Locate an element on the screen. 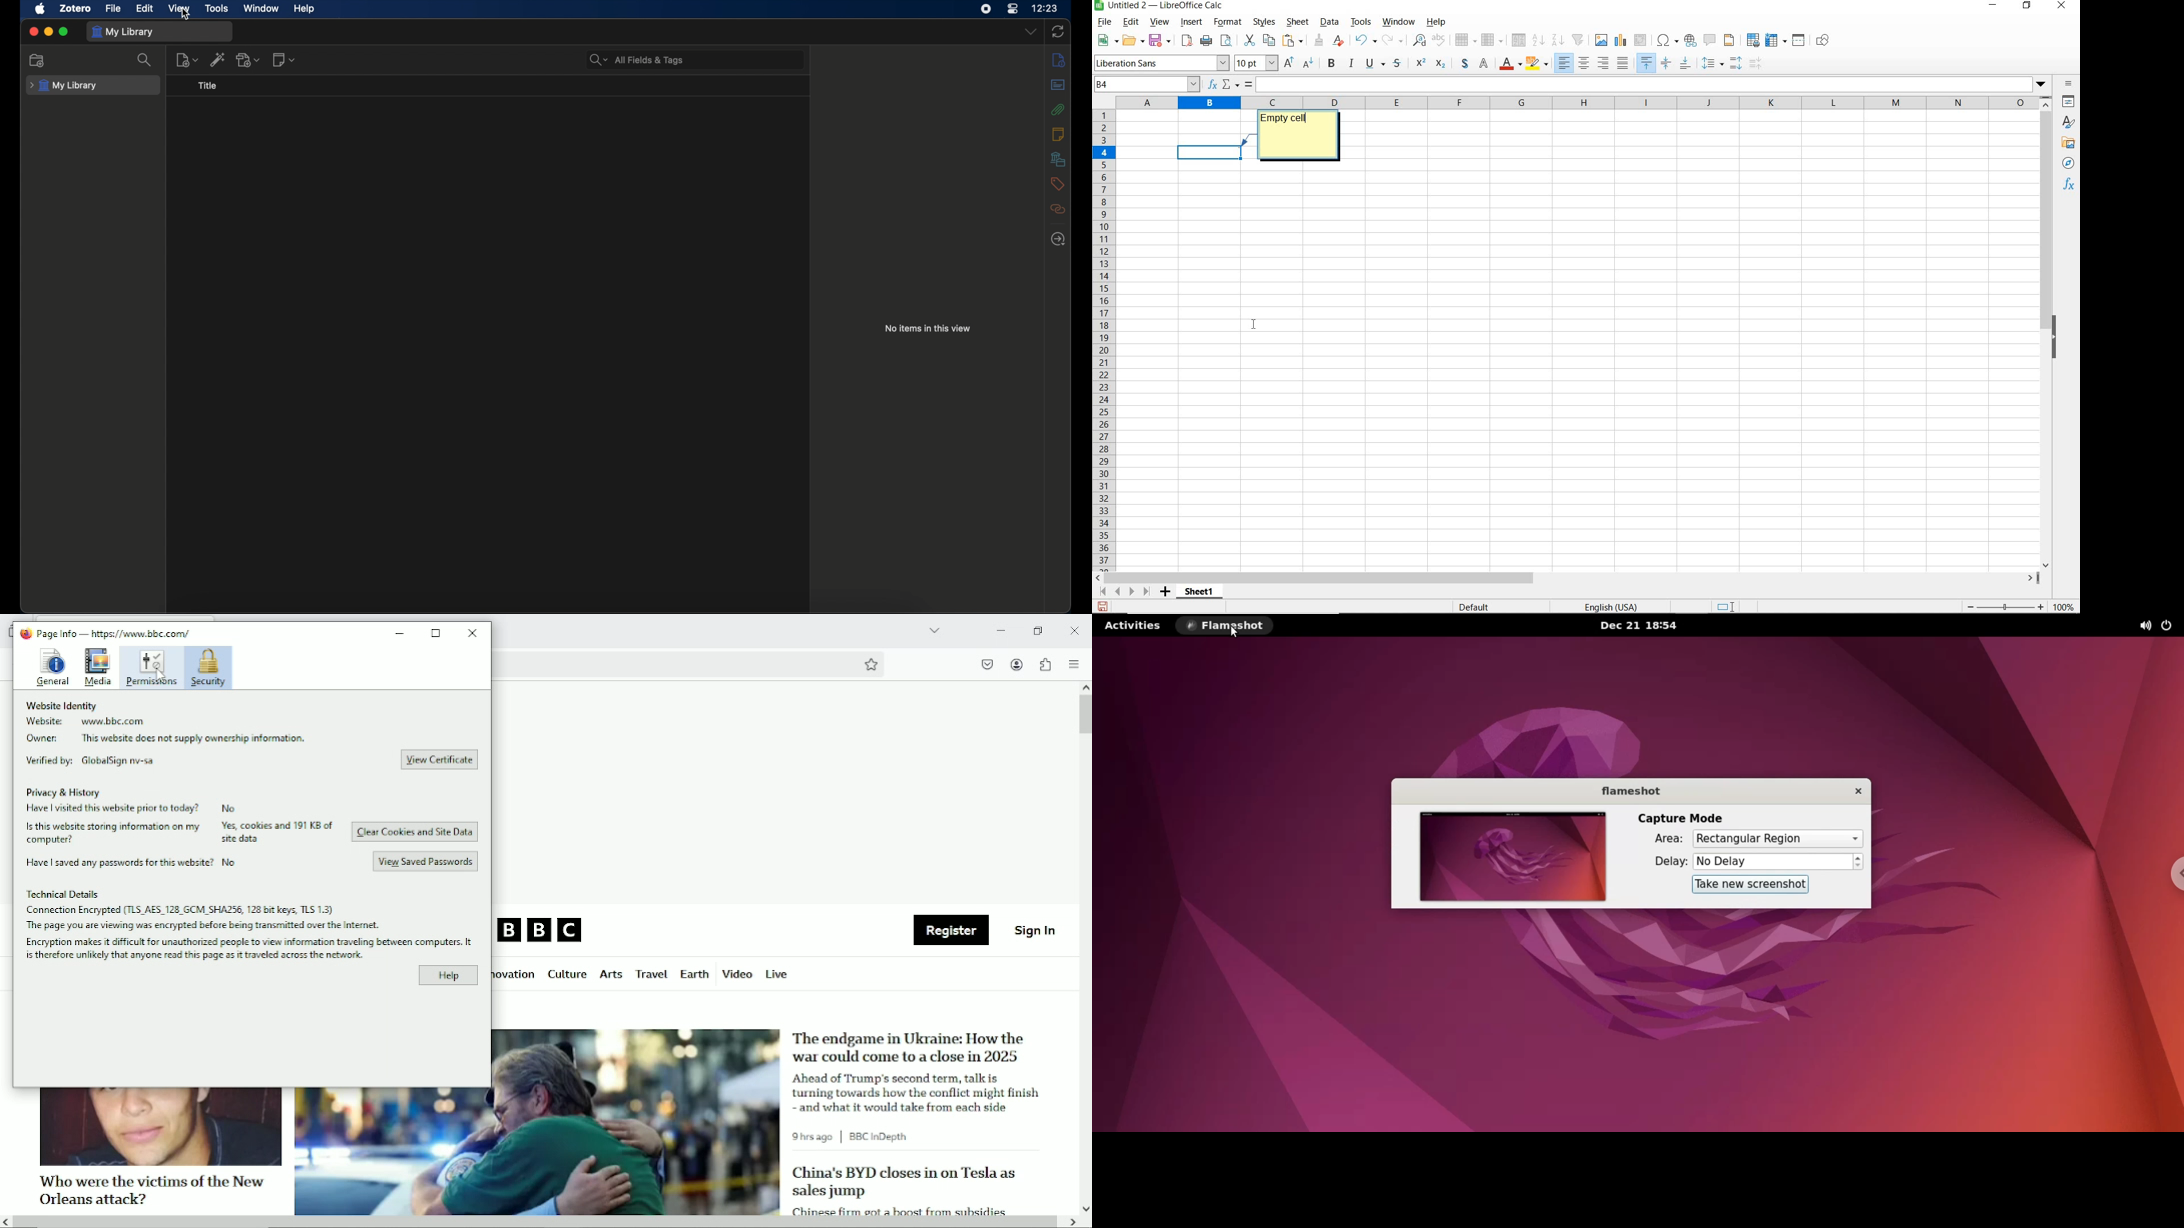 The width and height of the screenshot is (2184, 1232). Who were the victims of the New Orleans attack? is located at coordinates (149, 1189).